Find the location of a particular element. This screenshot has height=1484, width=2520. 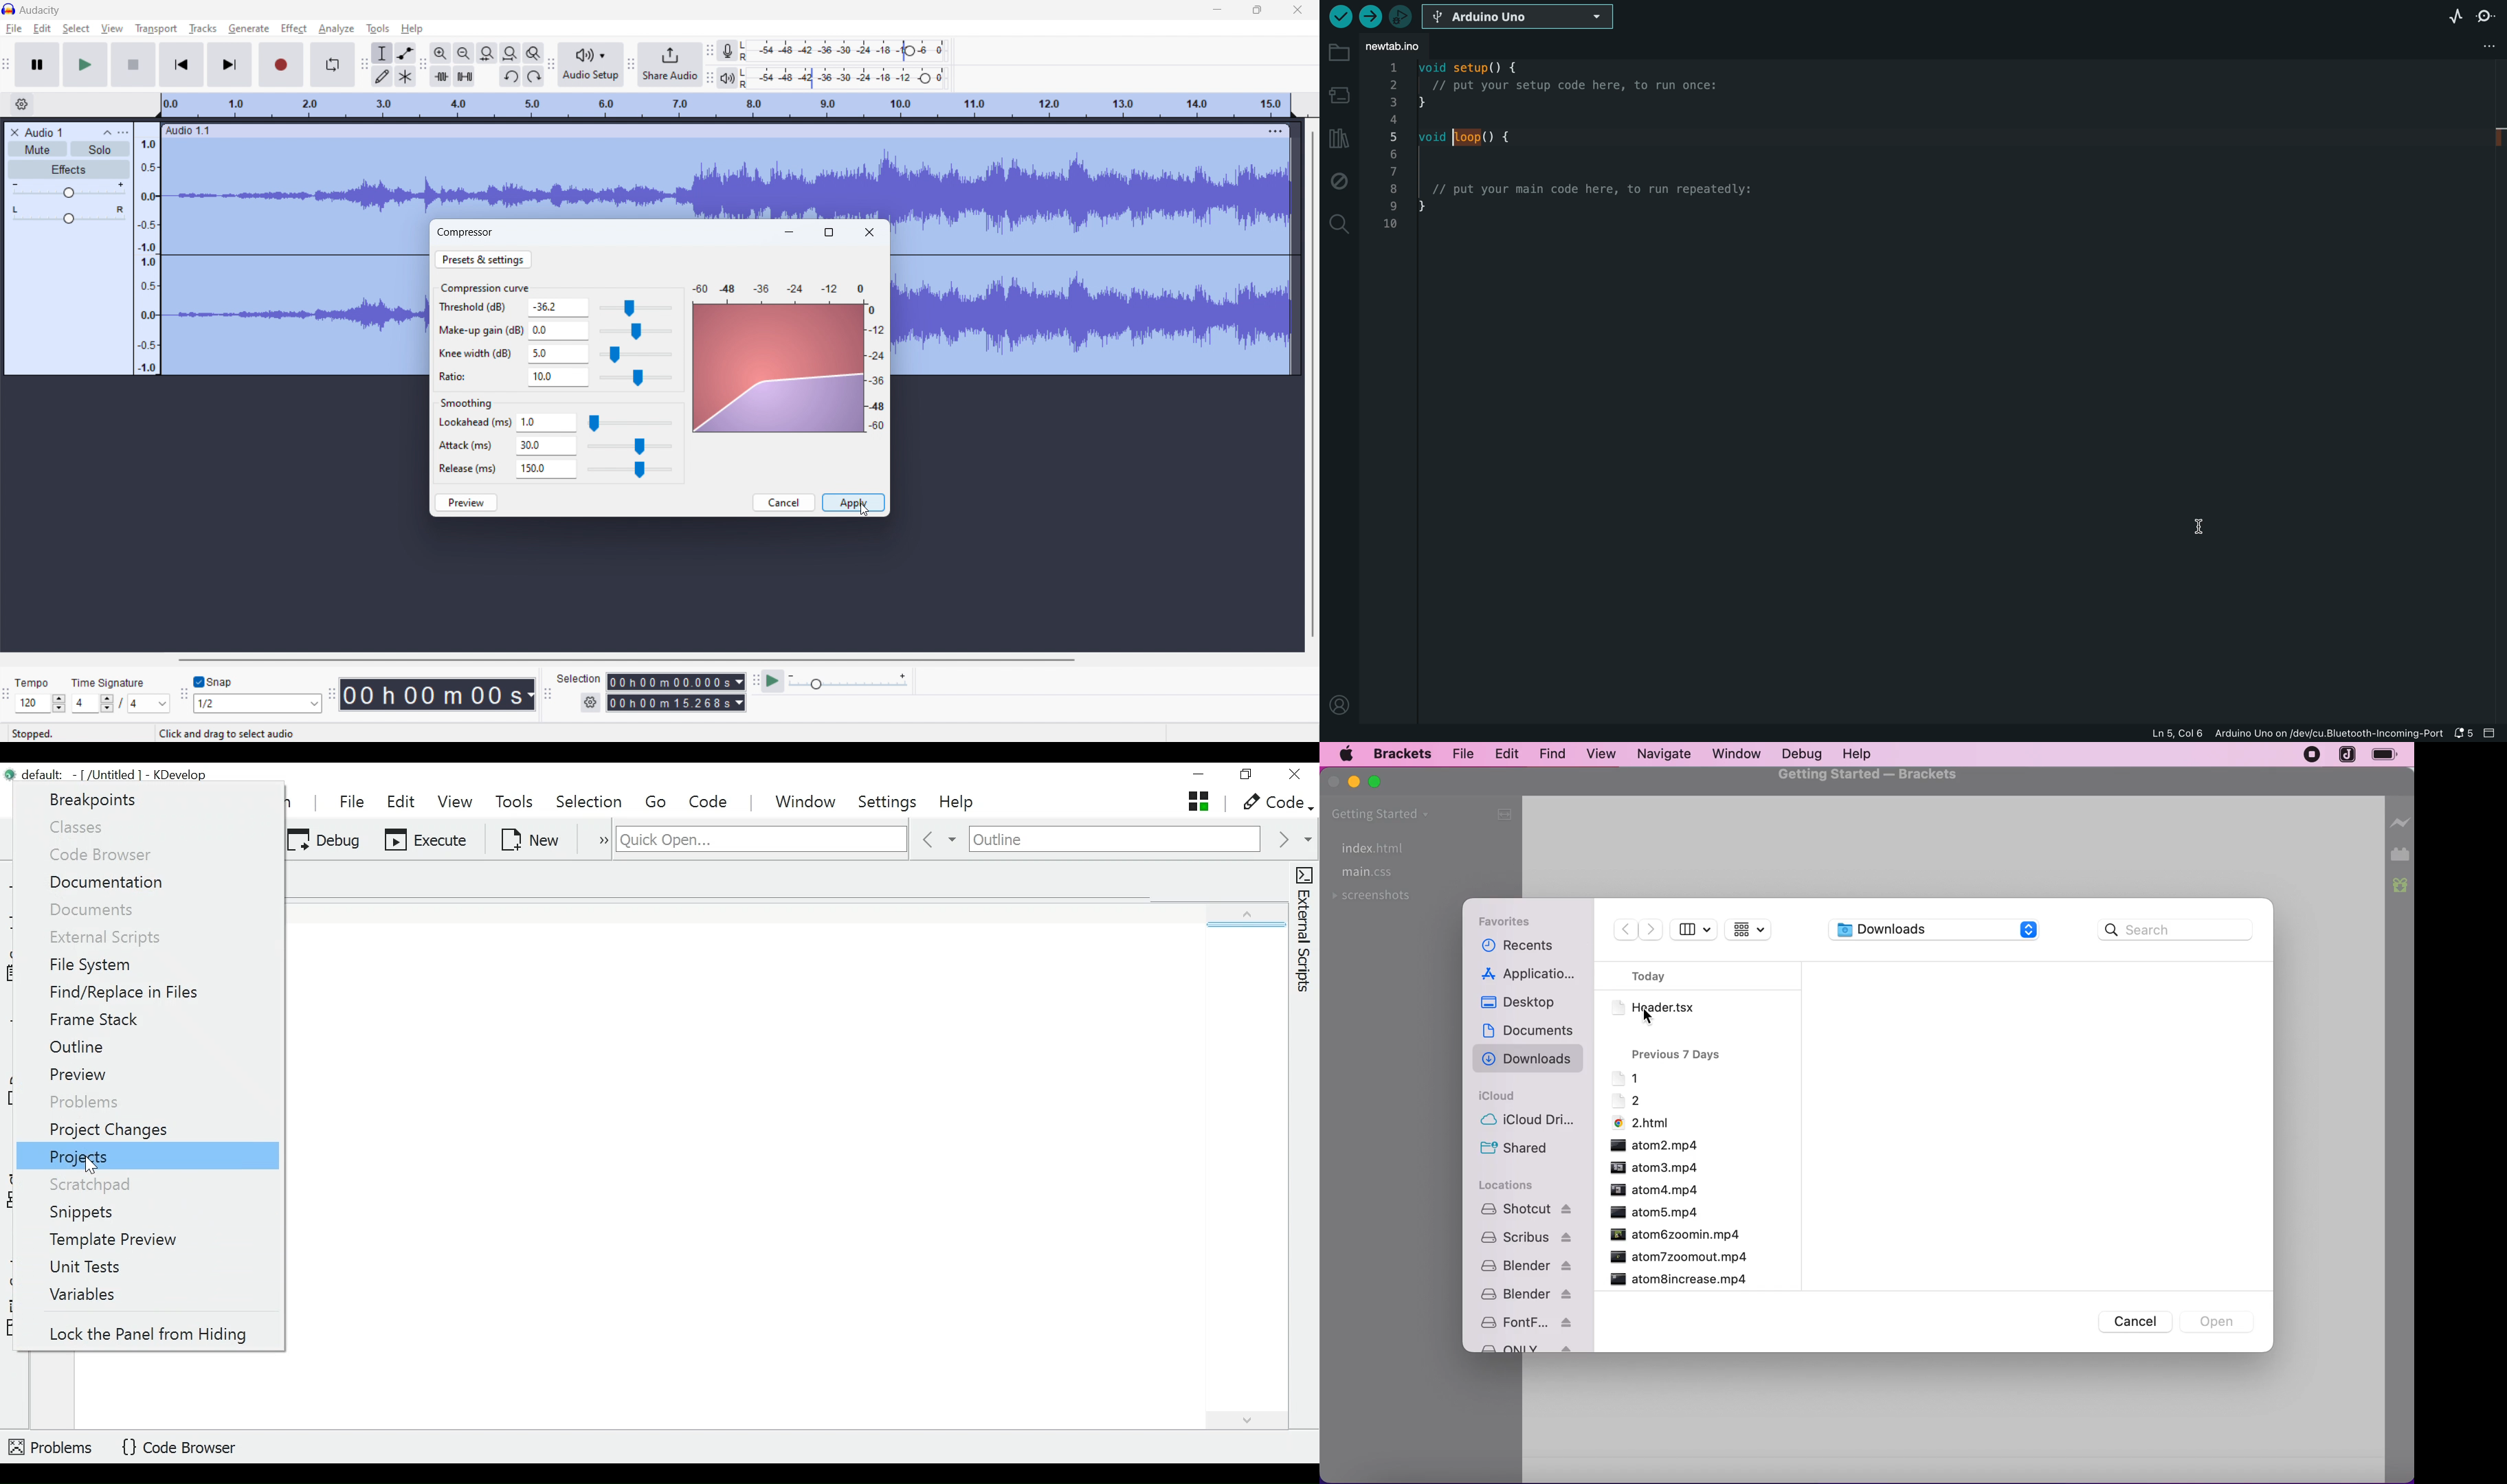

applications is located at coordinates (1531, 976).